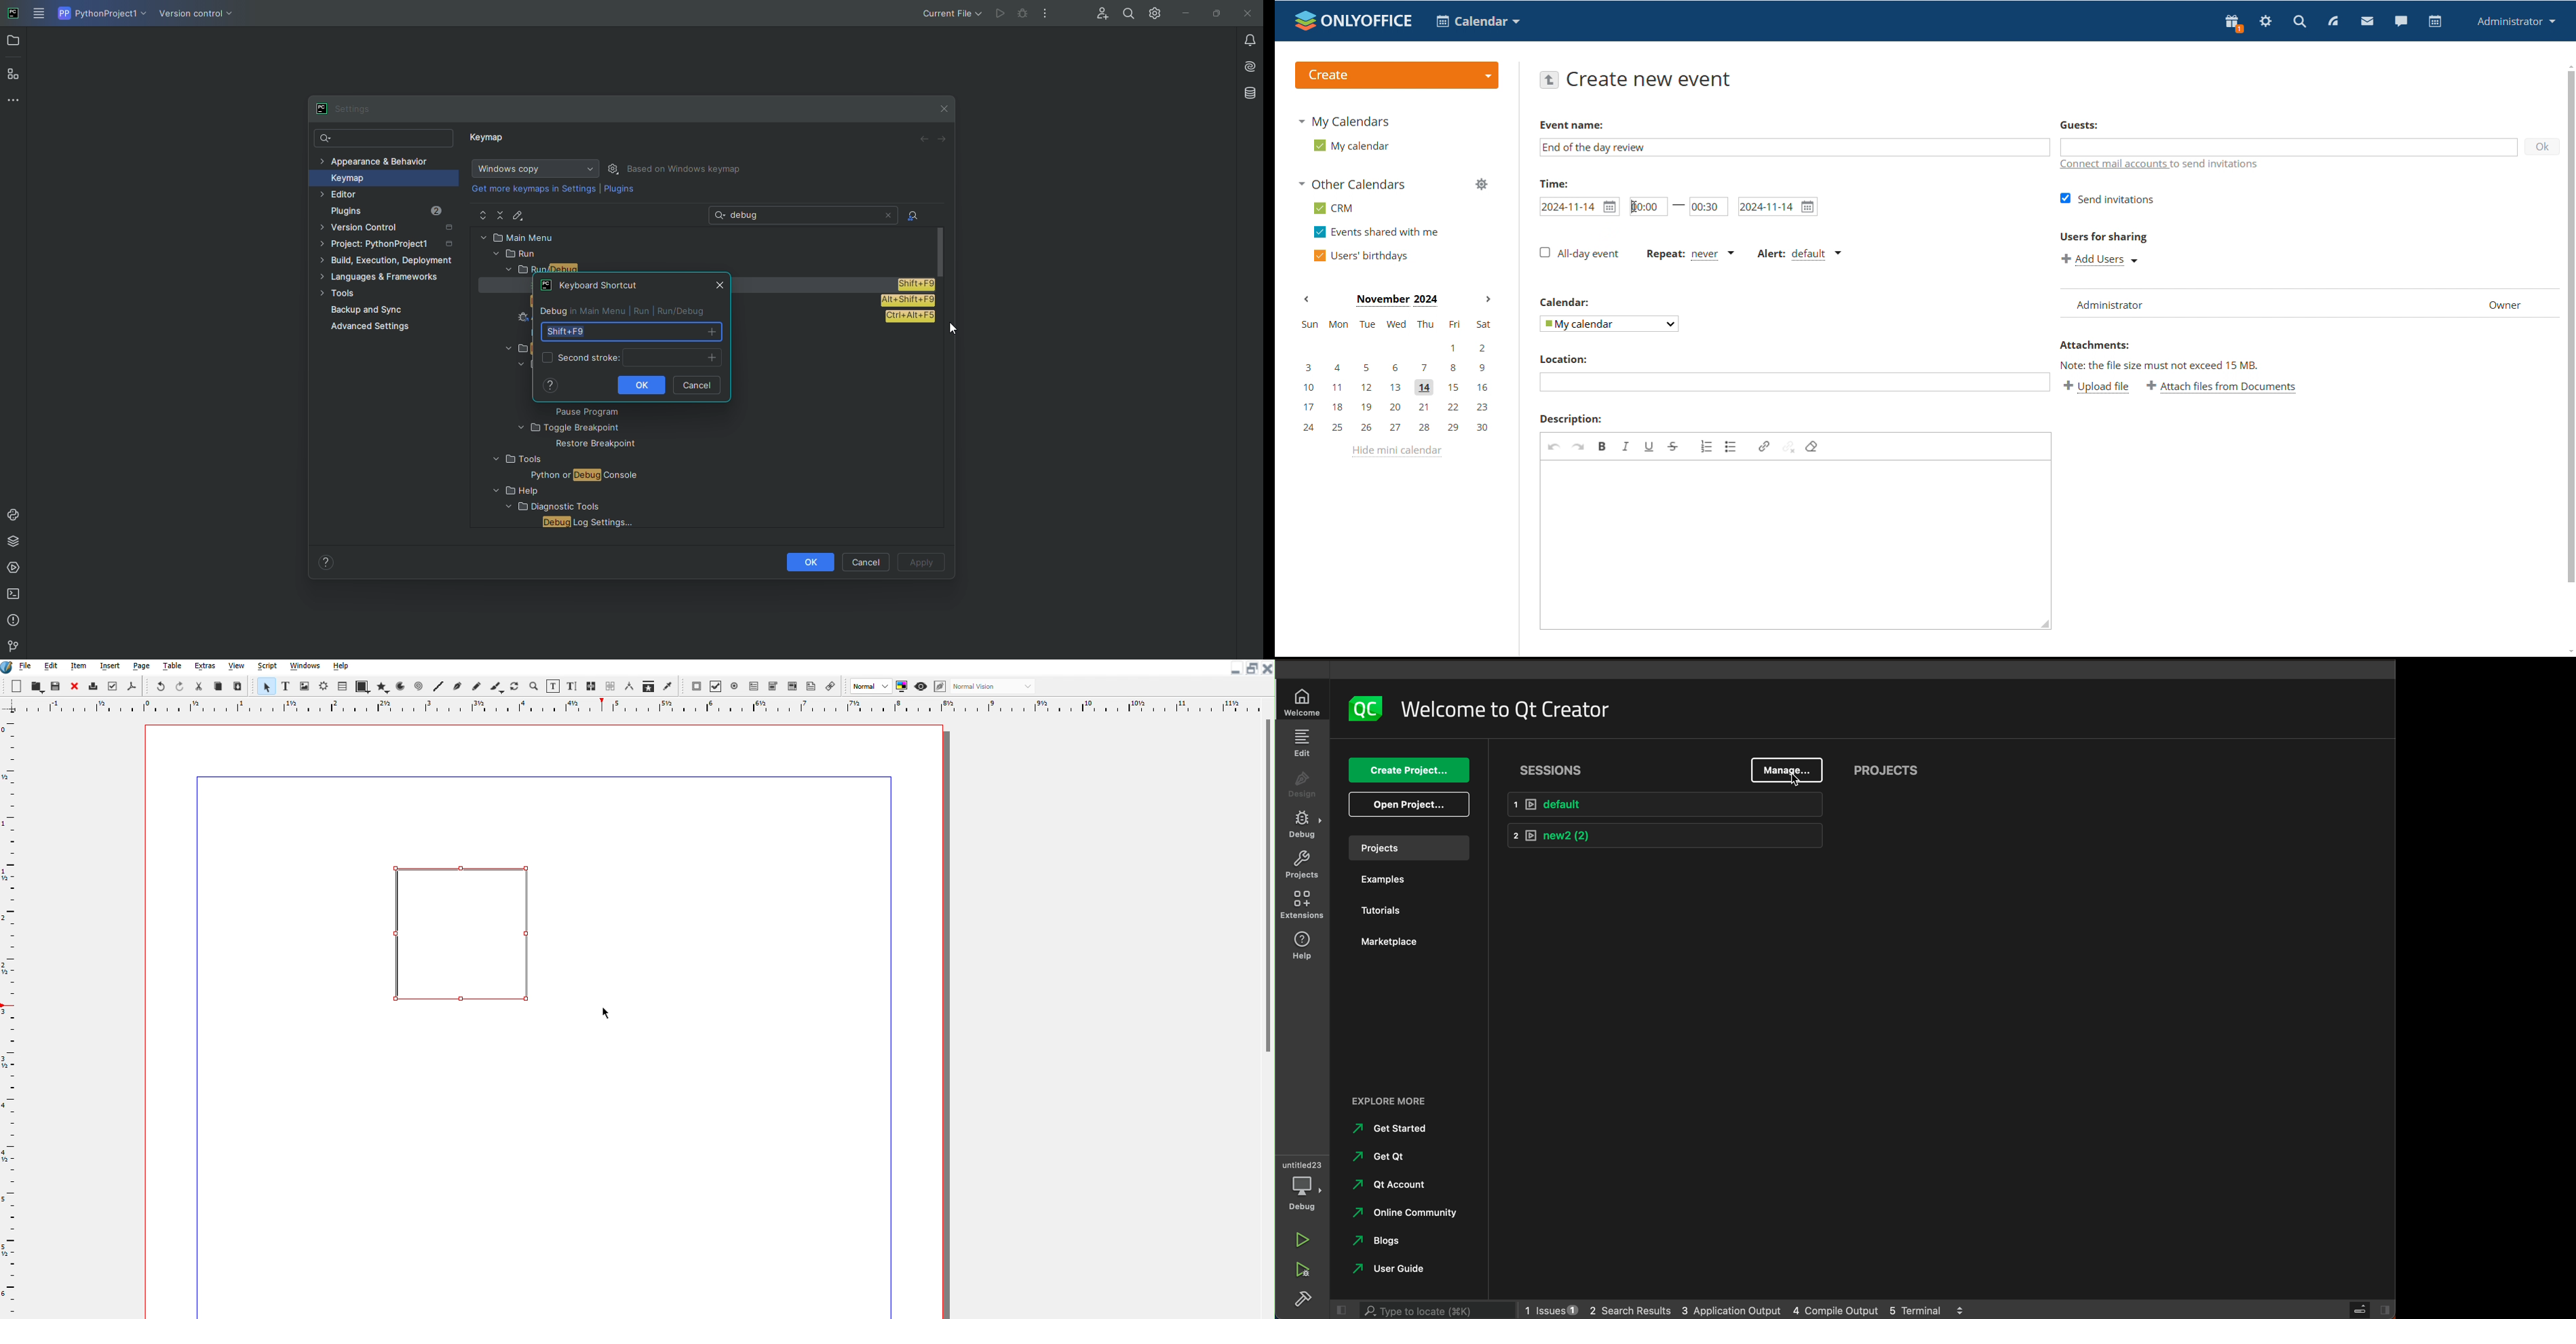  Describe the element at coordinates (907, 301) in the screenshot. I see `shortcut` at that location.